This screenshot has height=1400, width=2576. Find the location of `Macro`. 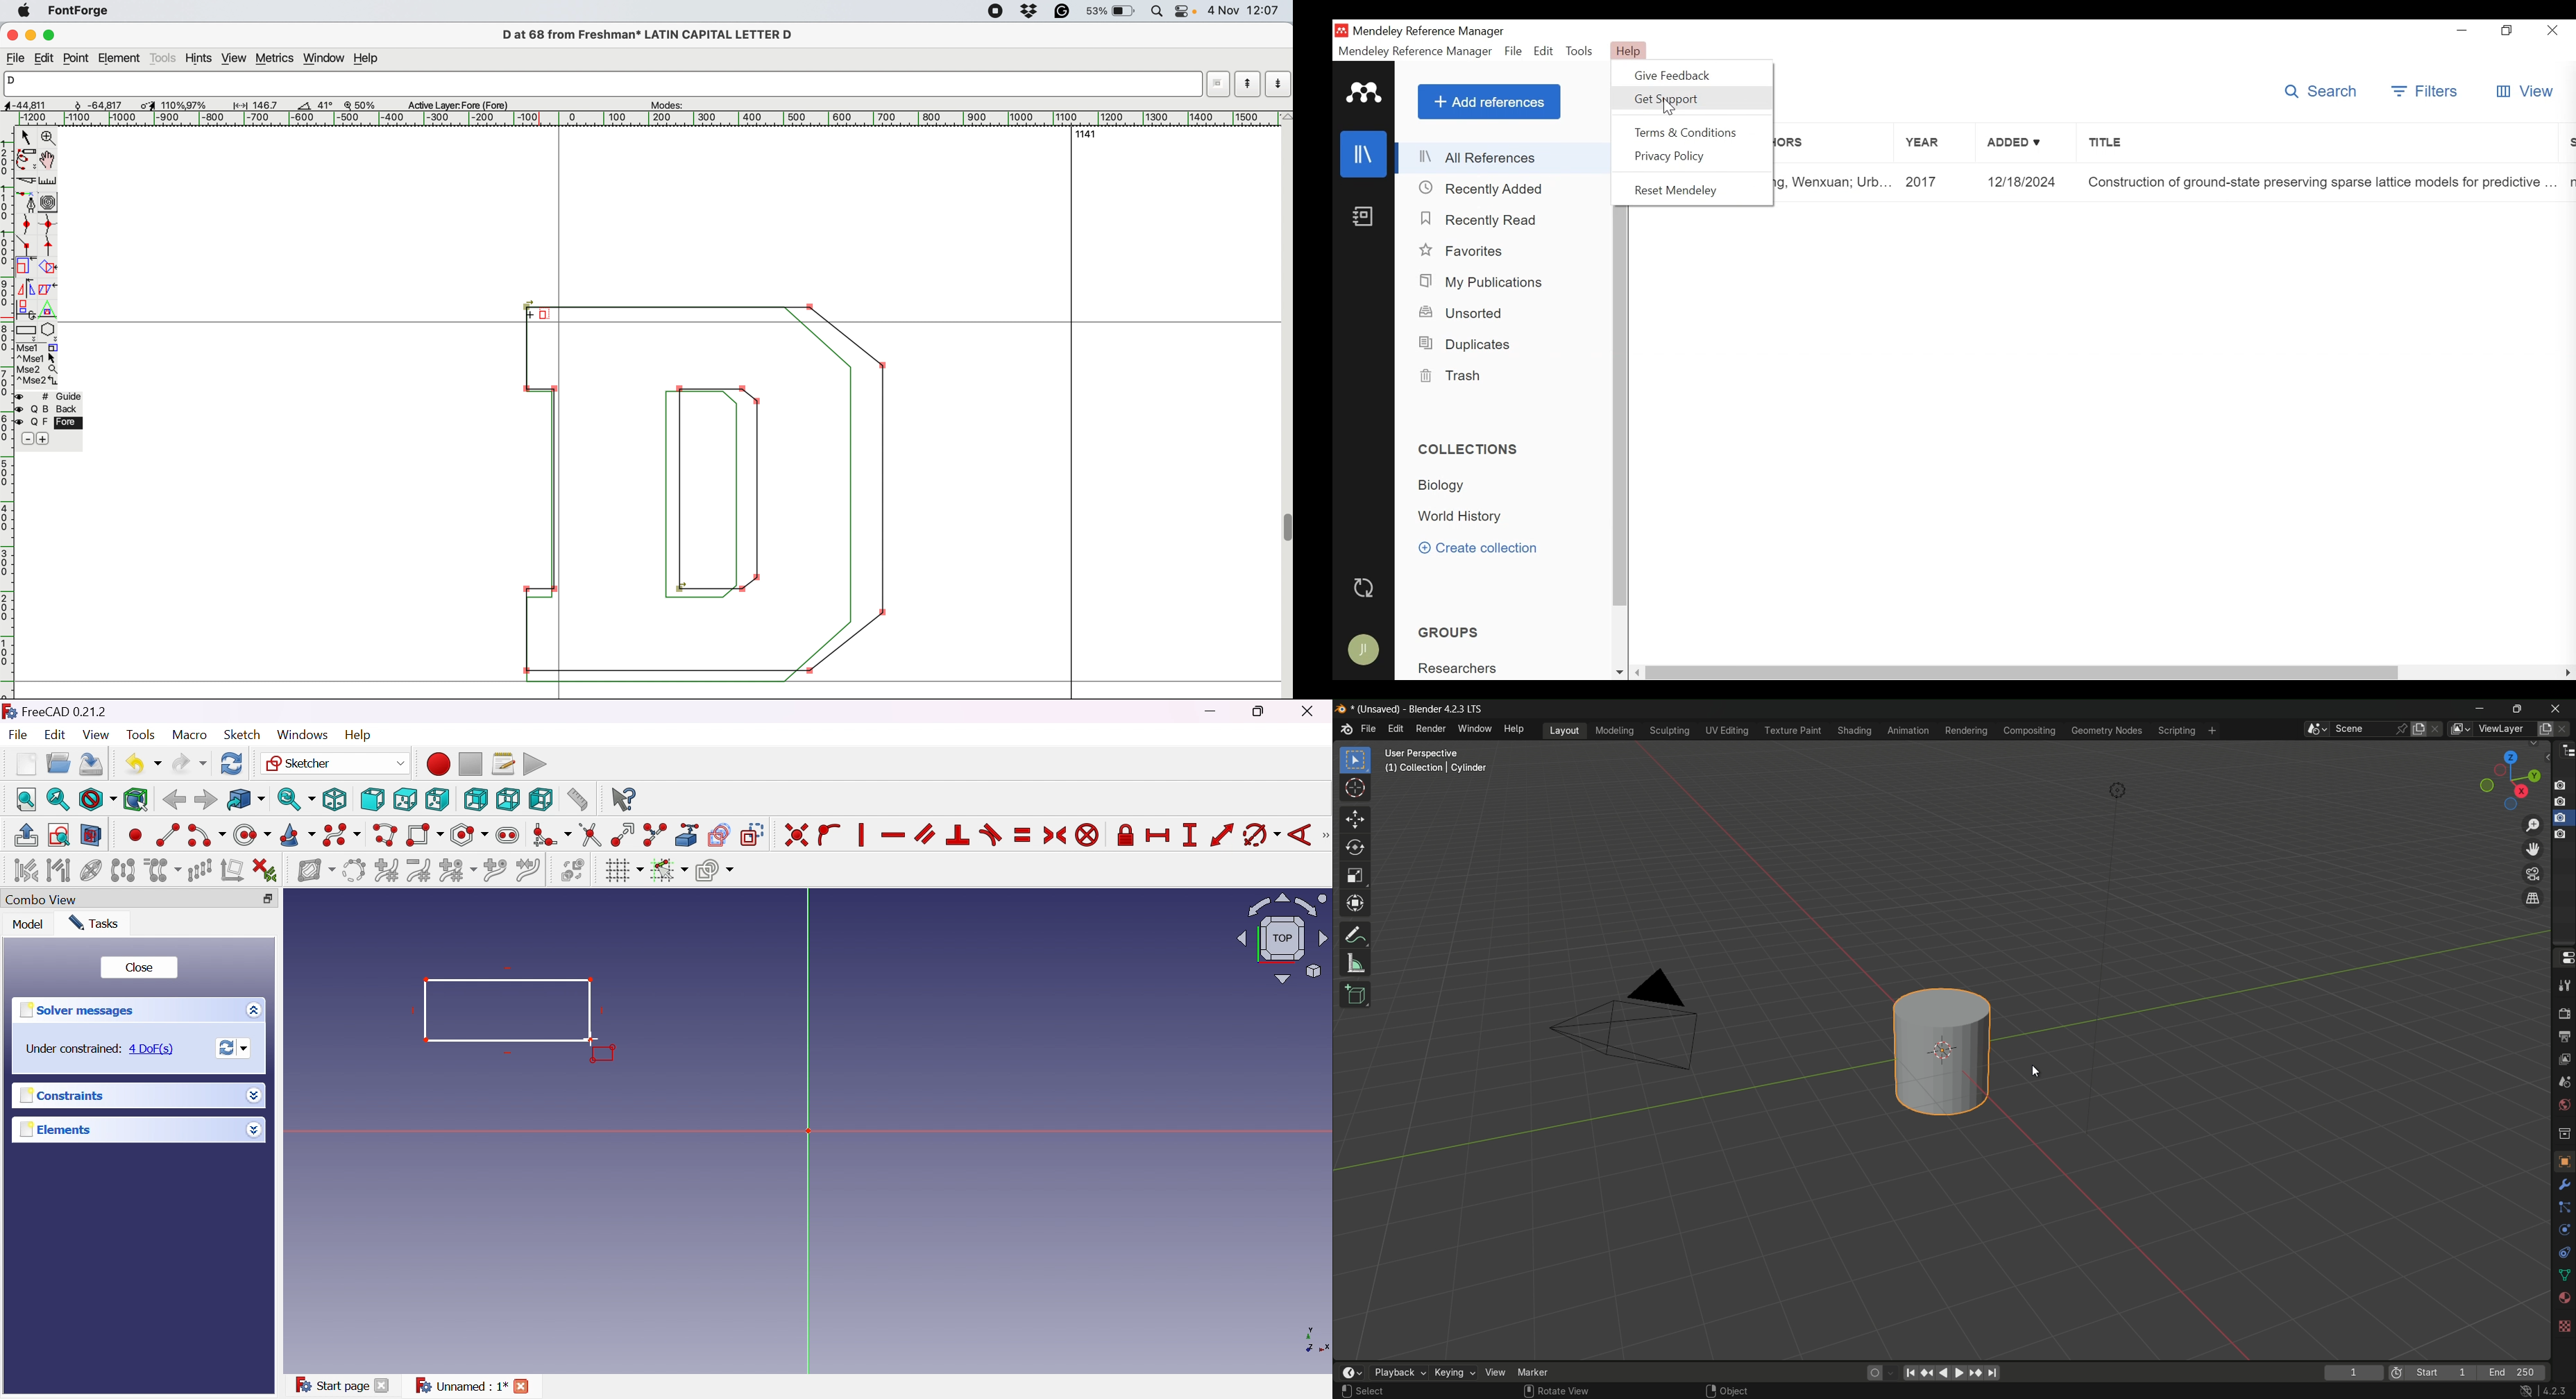

Macro is located at coordinates (188, 735).